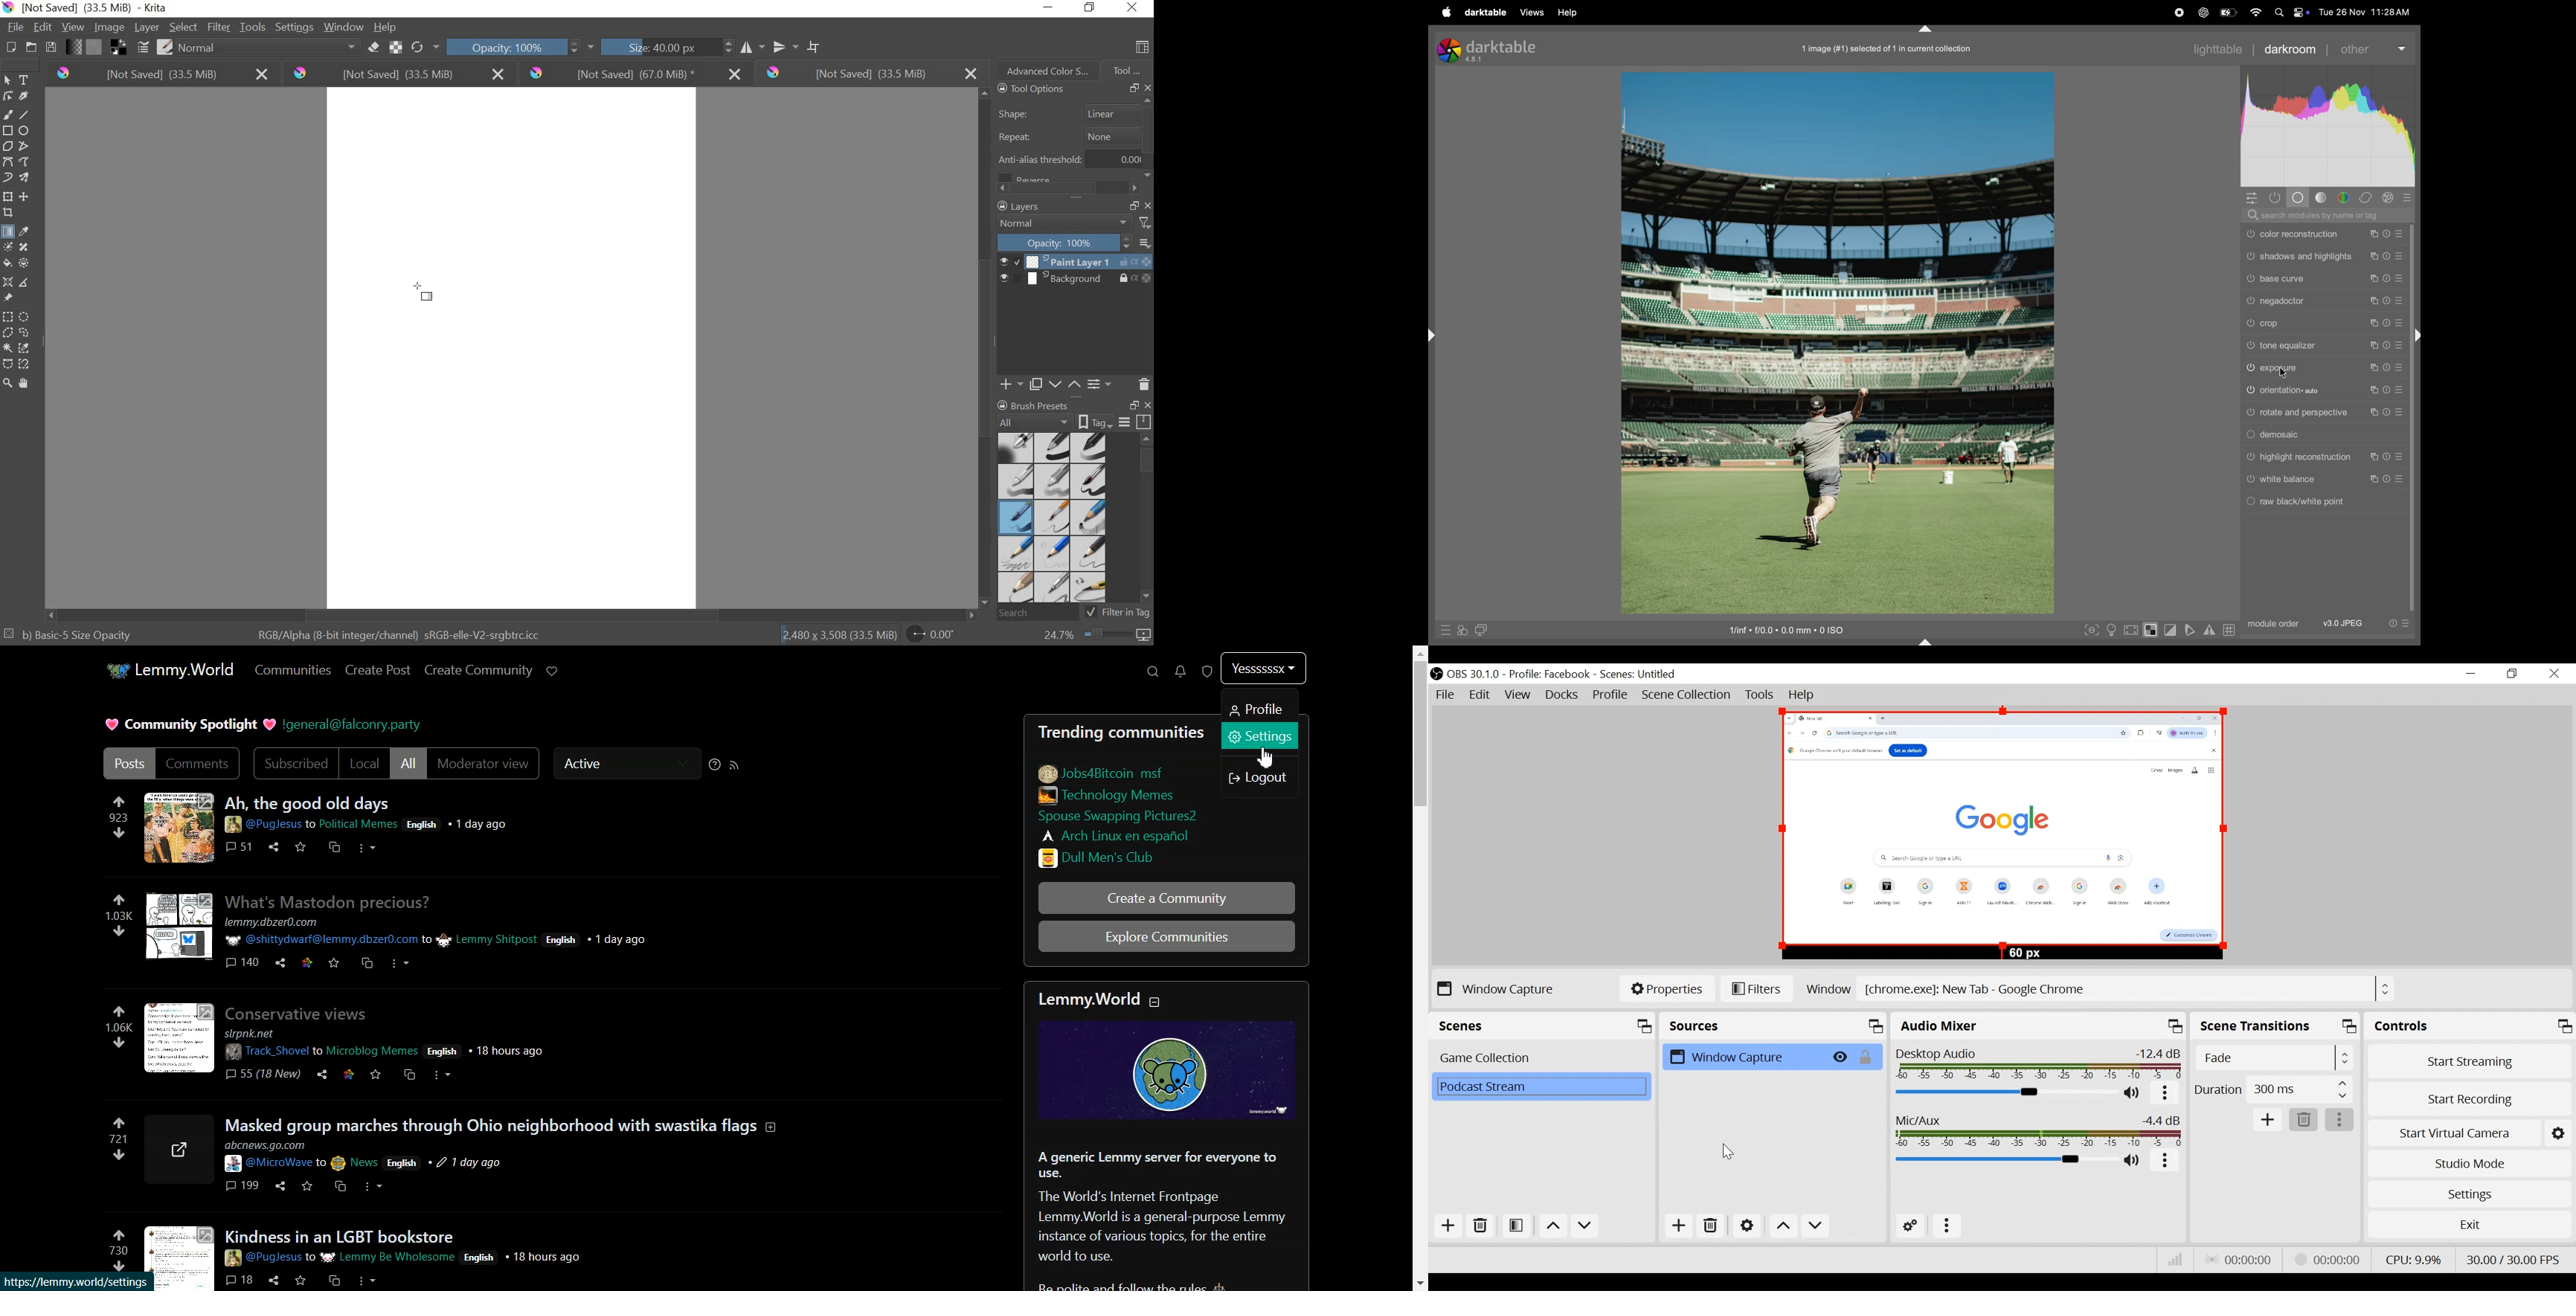 This screenshot has width=2576, height=1316. Describe the element at coordinates (7, 347) in the screenshot. I see `continuous selection` at that location.